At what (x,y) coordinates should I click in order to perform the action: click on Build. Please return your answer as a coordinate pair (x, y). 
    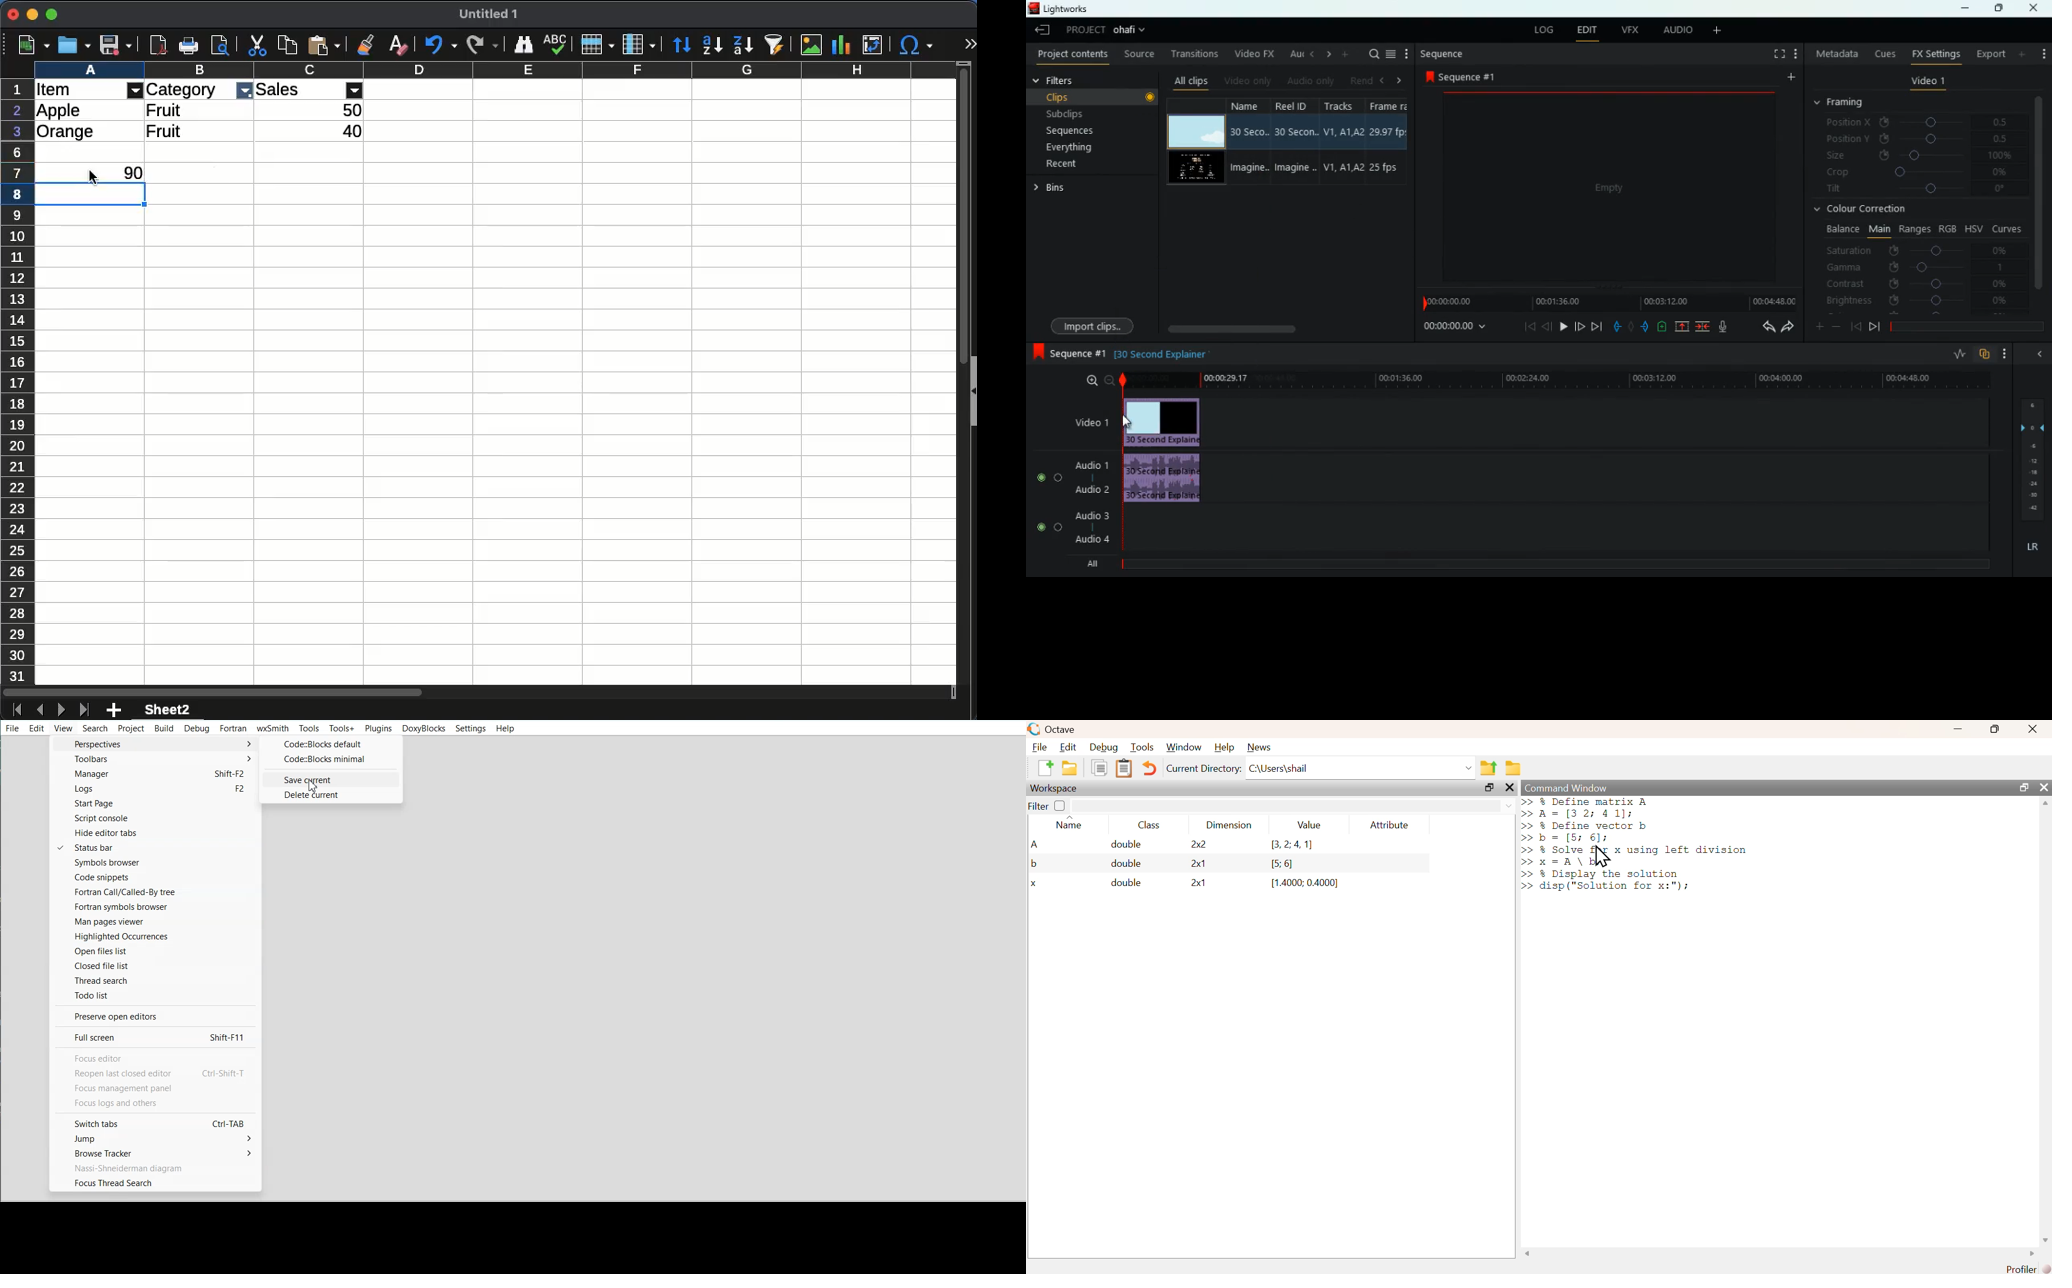
    Looking at the image, I should click on (163, 728).